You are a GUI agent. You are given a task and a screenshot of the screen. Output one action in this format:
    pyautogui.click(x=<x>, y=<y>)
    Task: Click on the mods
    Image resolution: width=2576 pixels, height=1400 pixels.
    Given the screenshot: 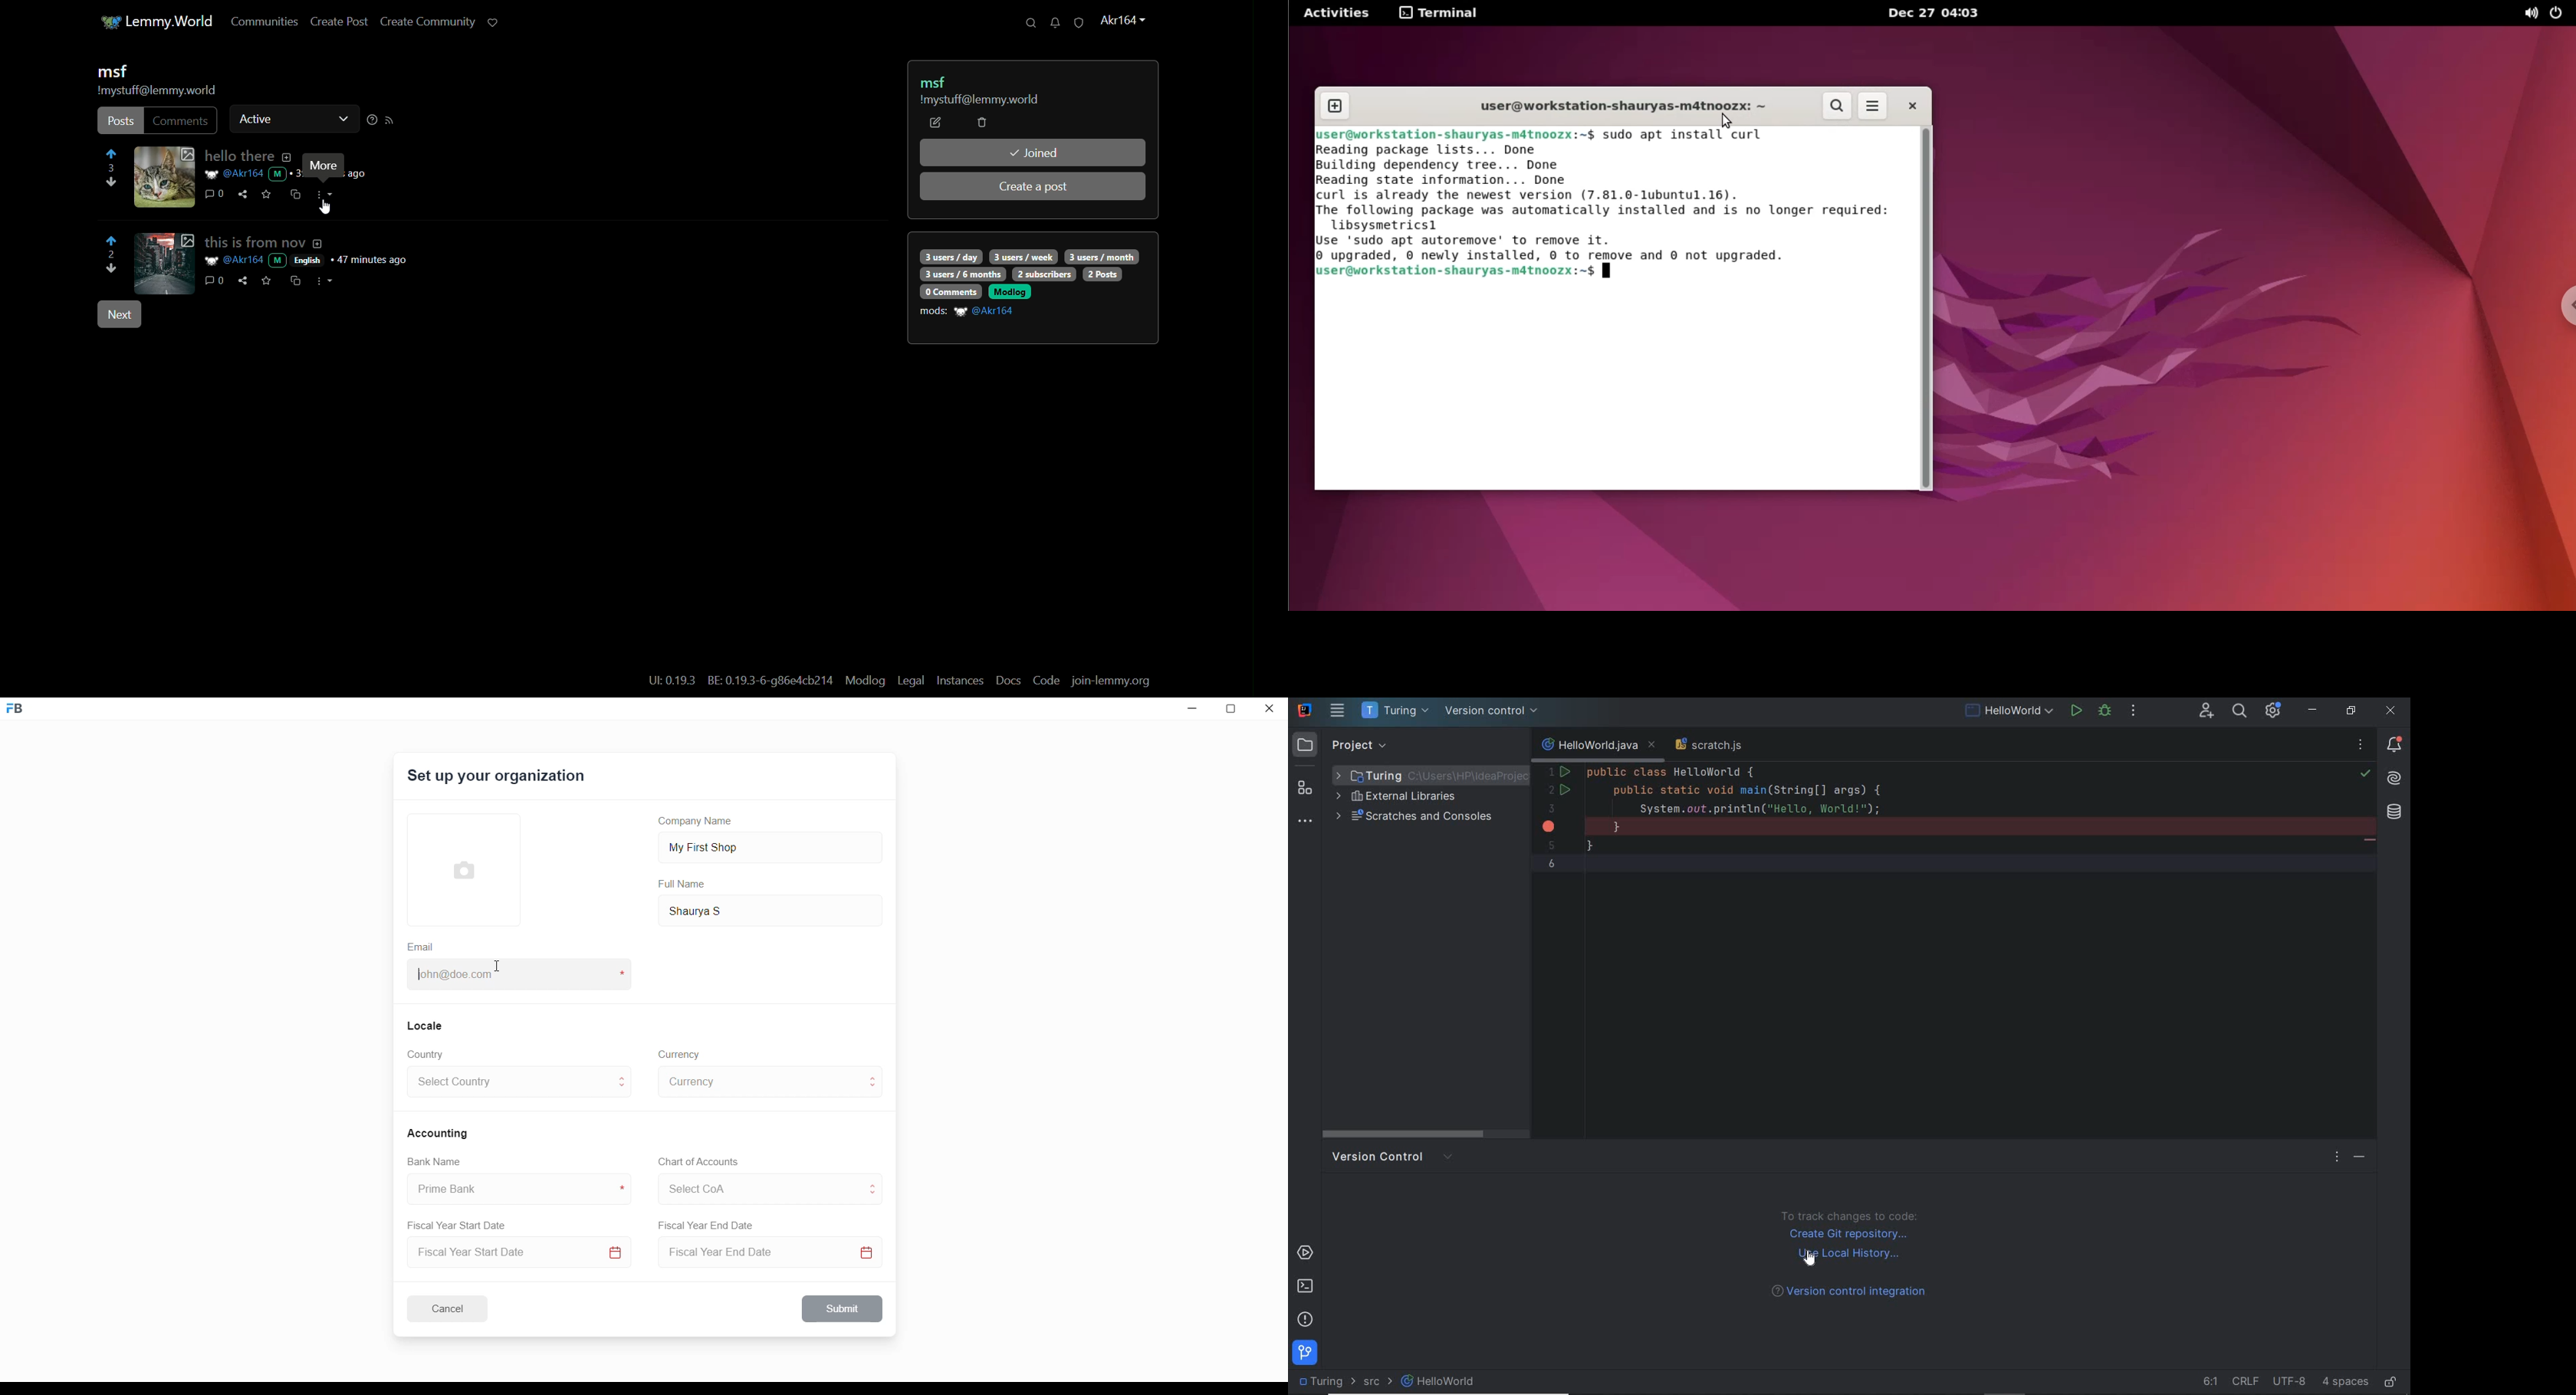 What is the action you would take?
    pyautogui.click(x=934, y=311)
    